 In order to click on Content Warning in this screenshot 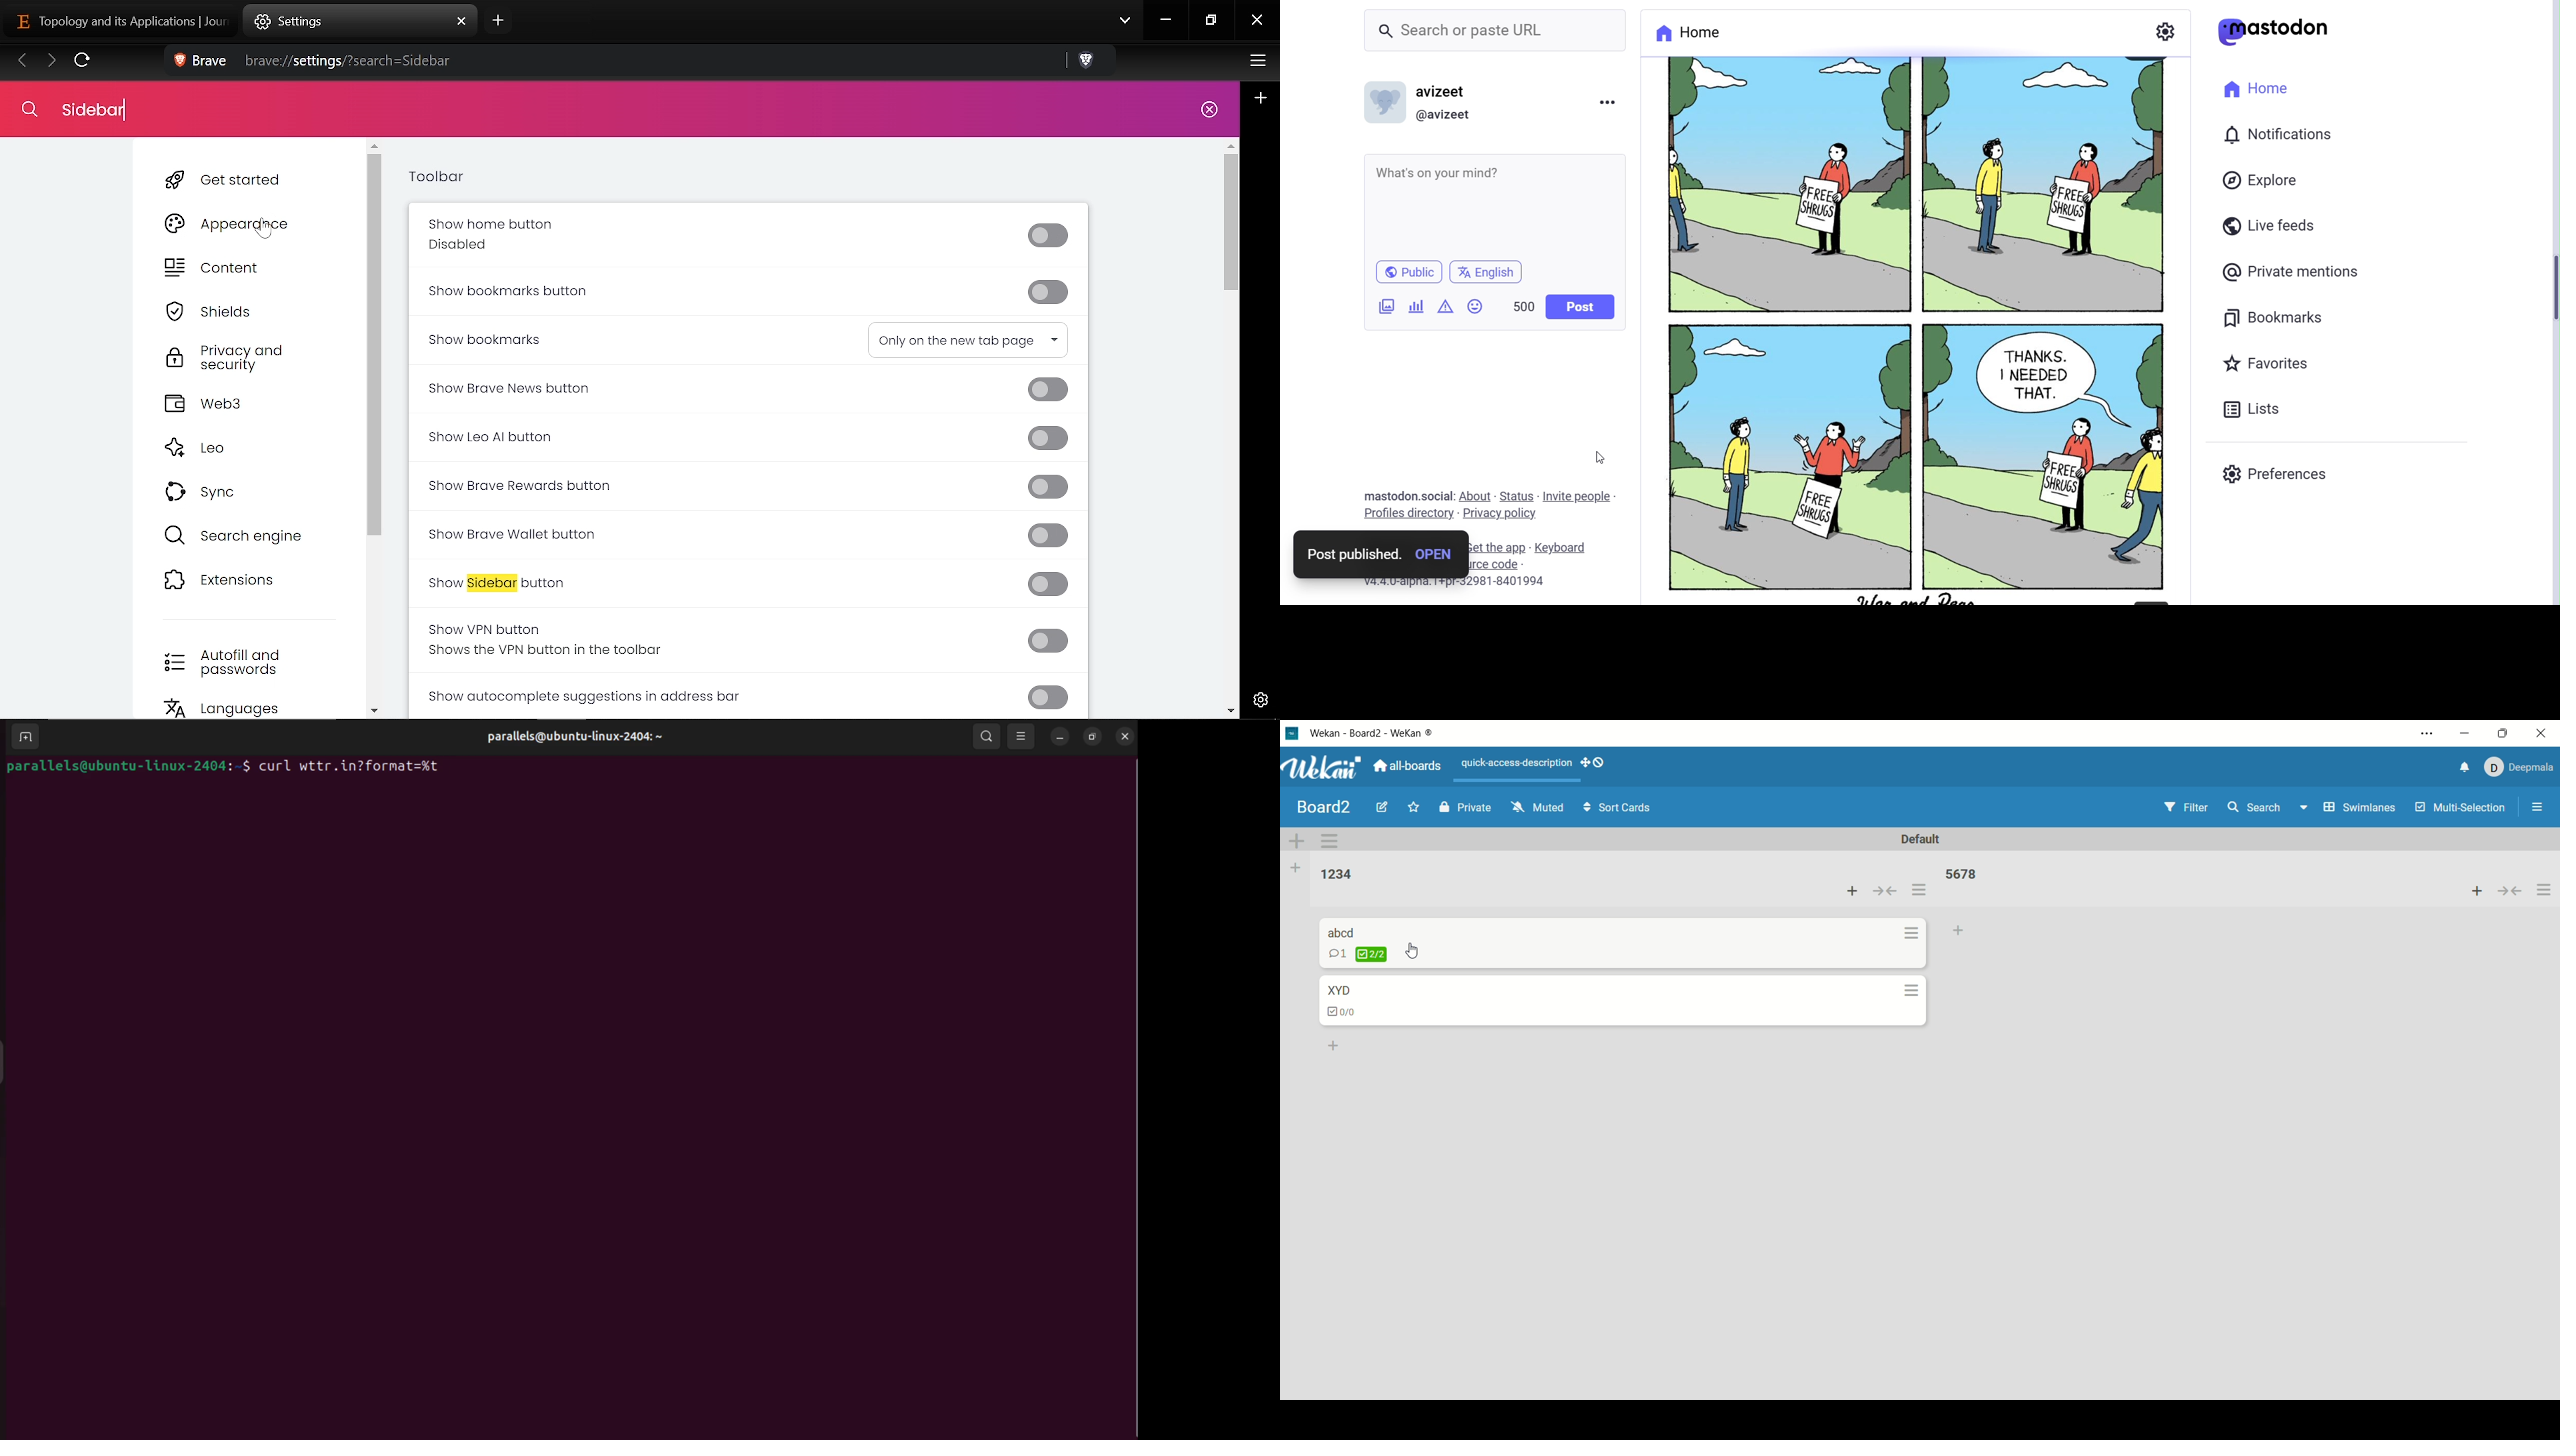, I will do `click(1446, 308)`.